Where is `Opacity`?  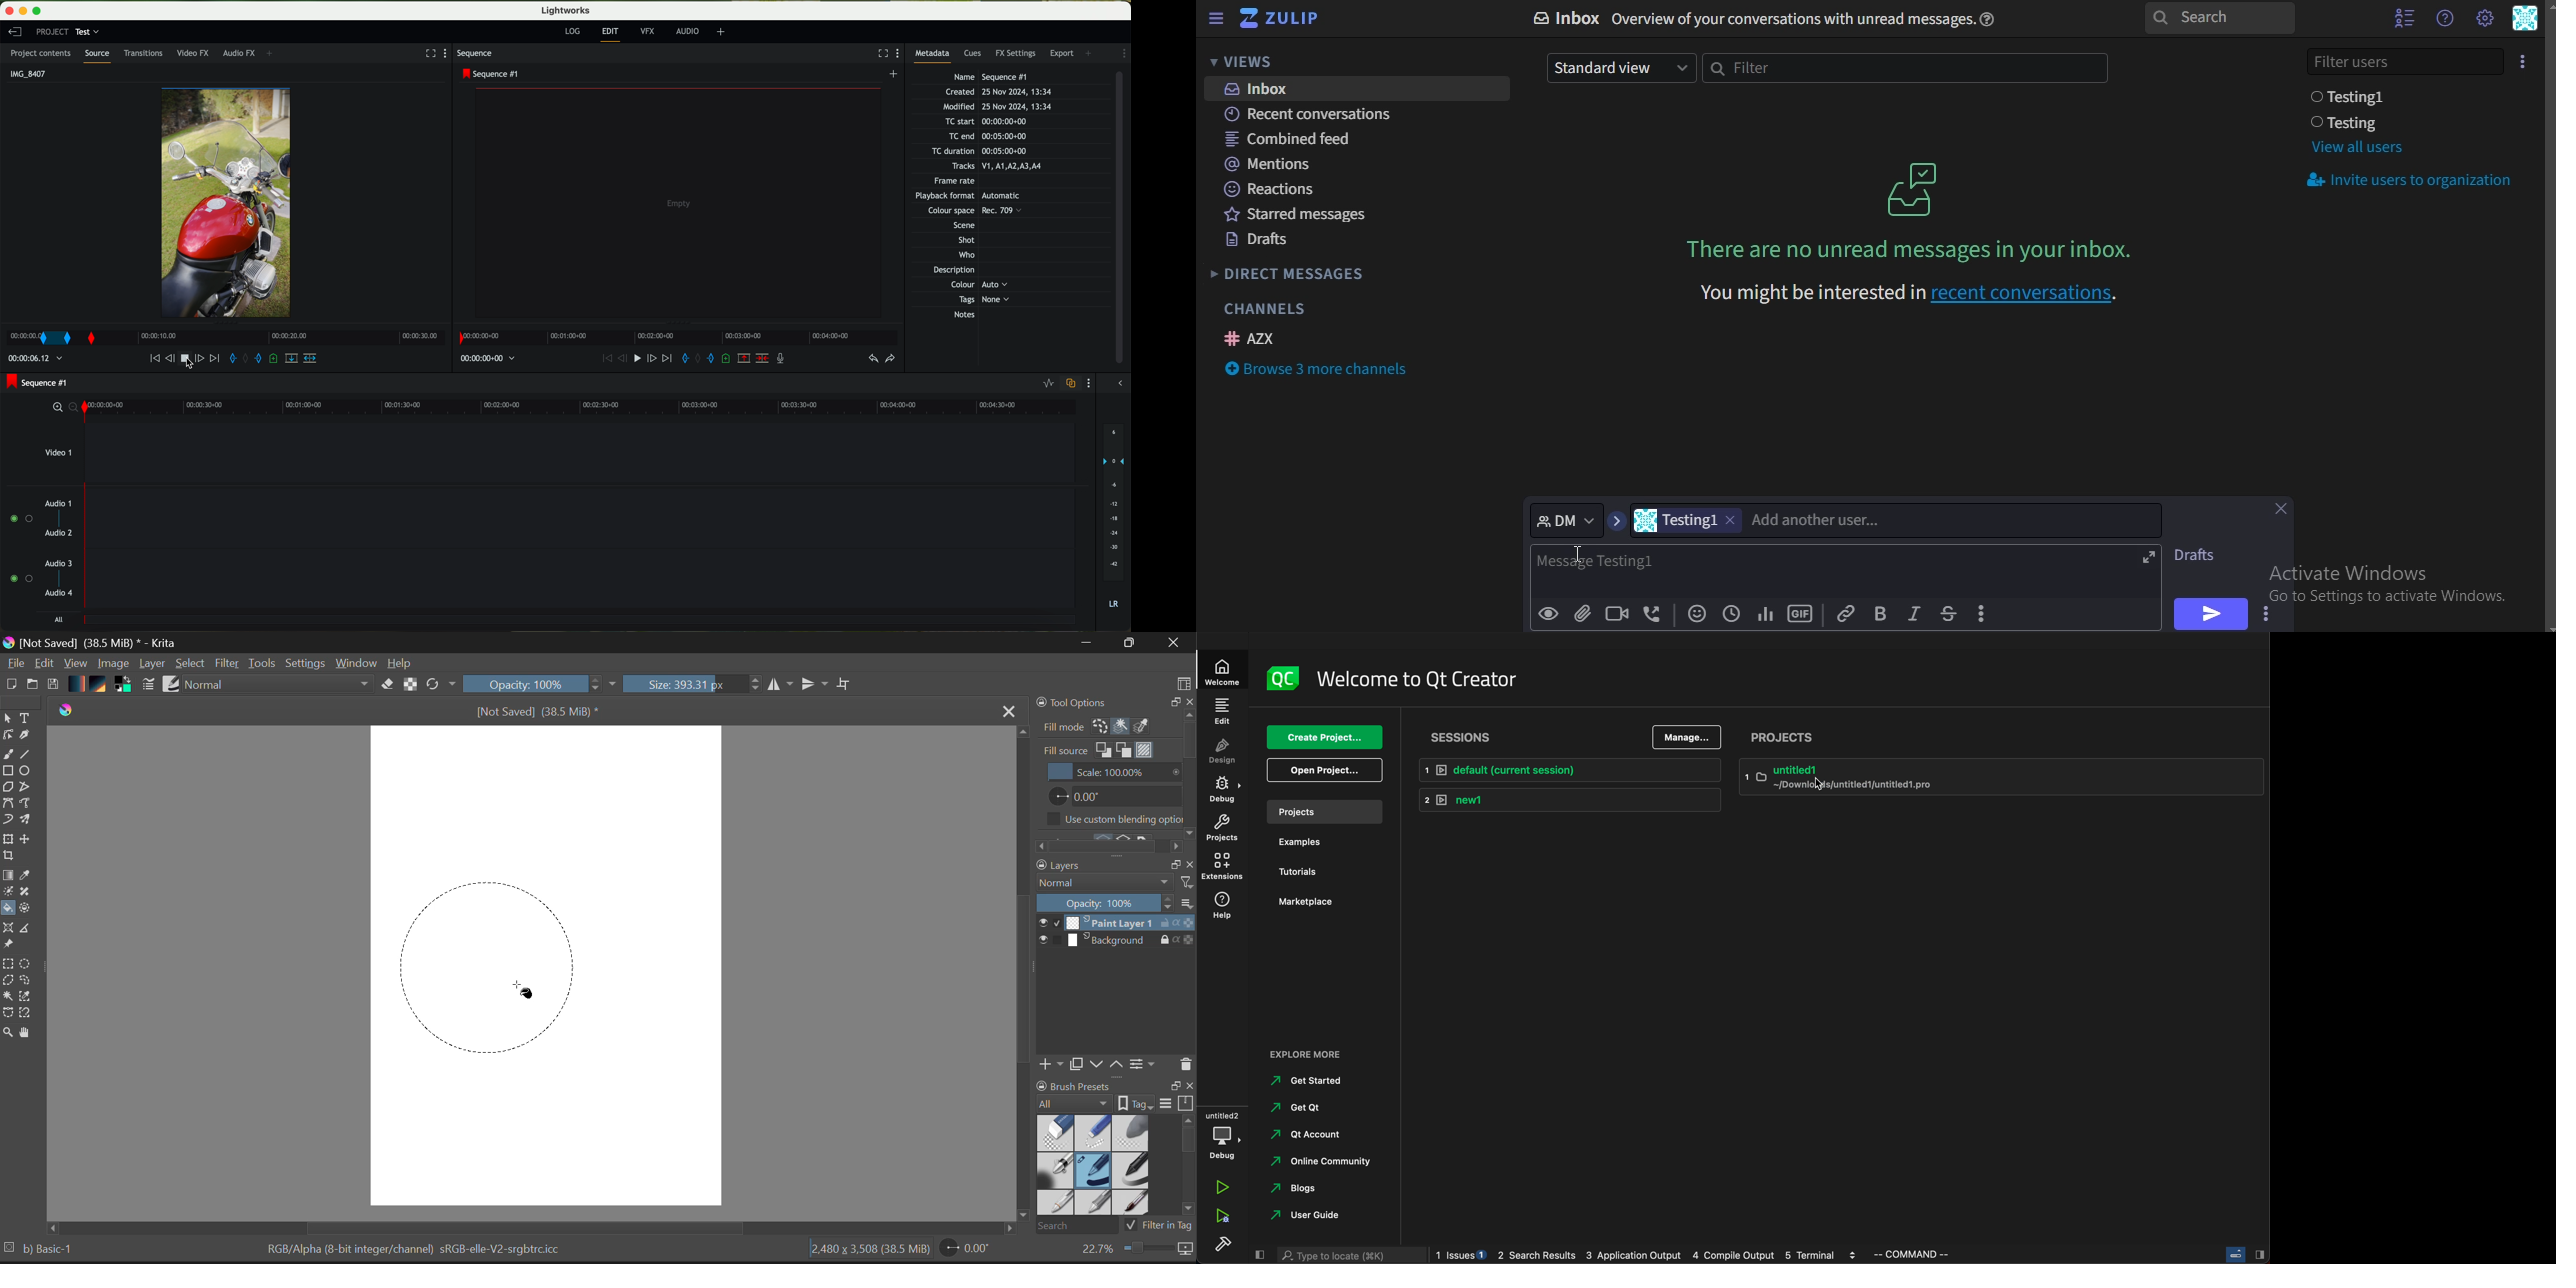
Opacity is located at coordinates (542, 685).